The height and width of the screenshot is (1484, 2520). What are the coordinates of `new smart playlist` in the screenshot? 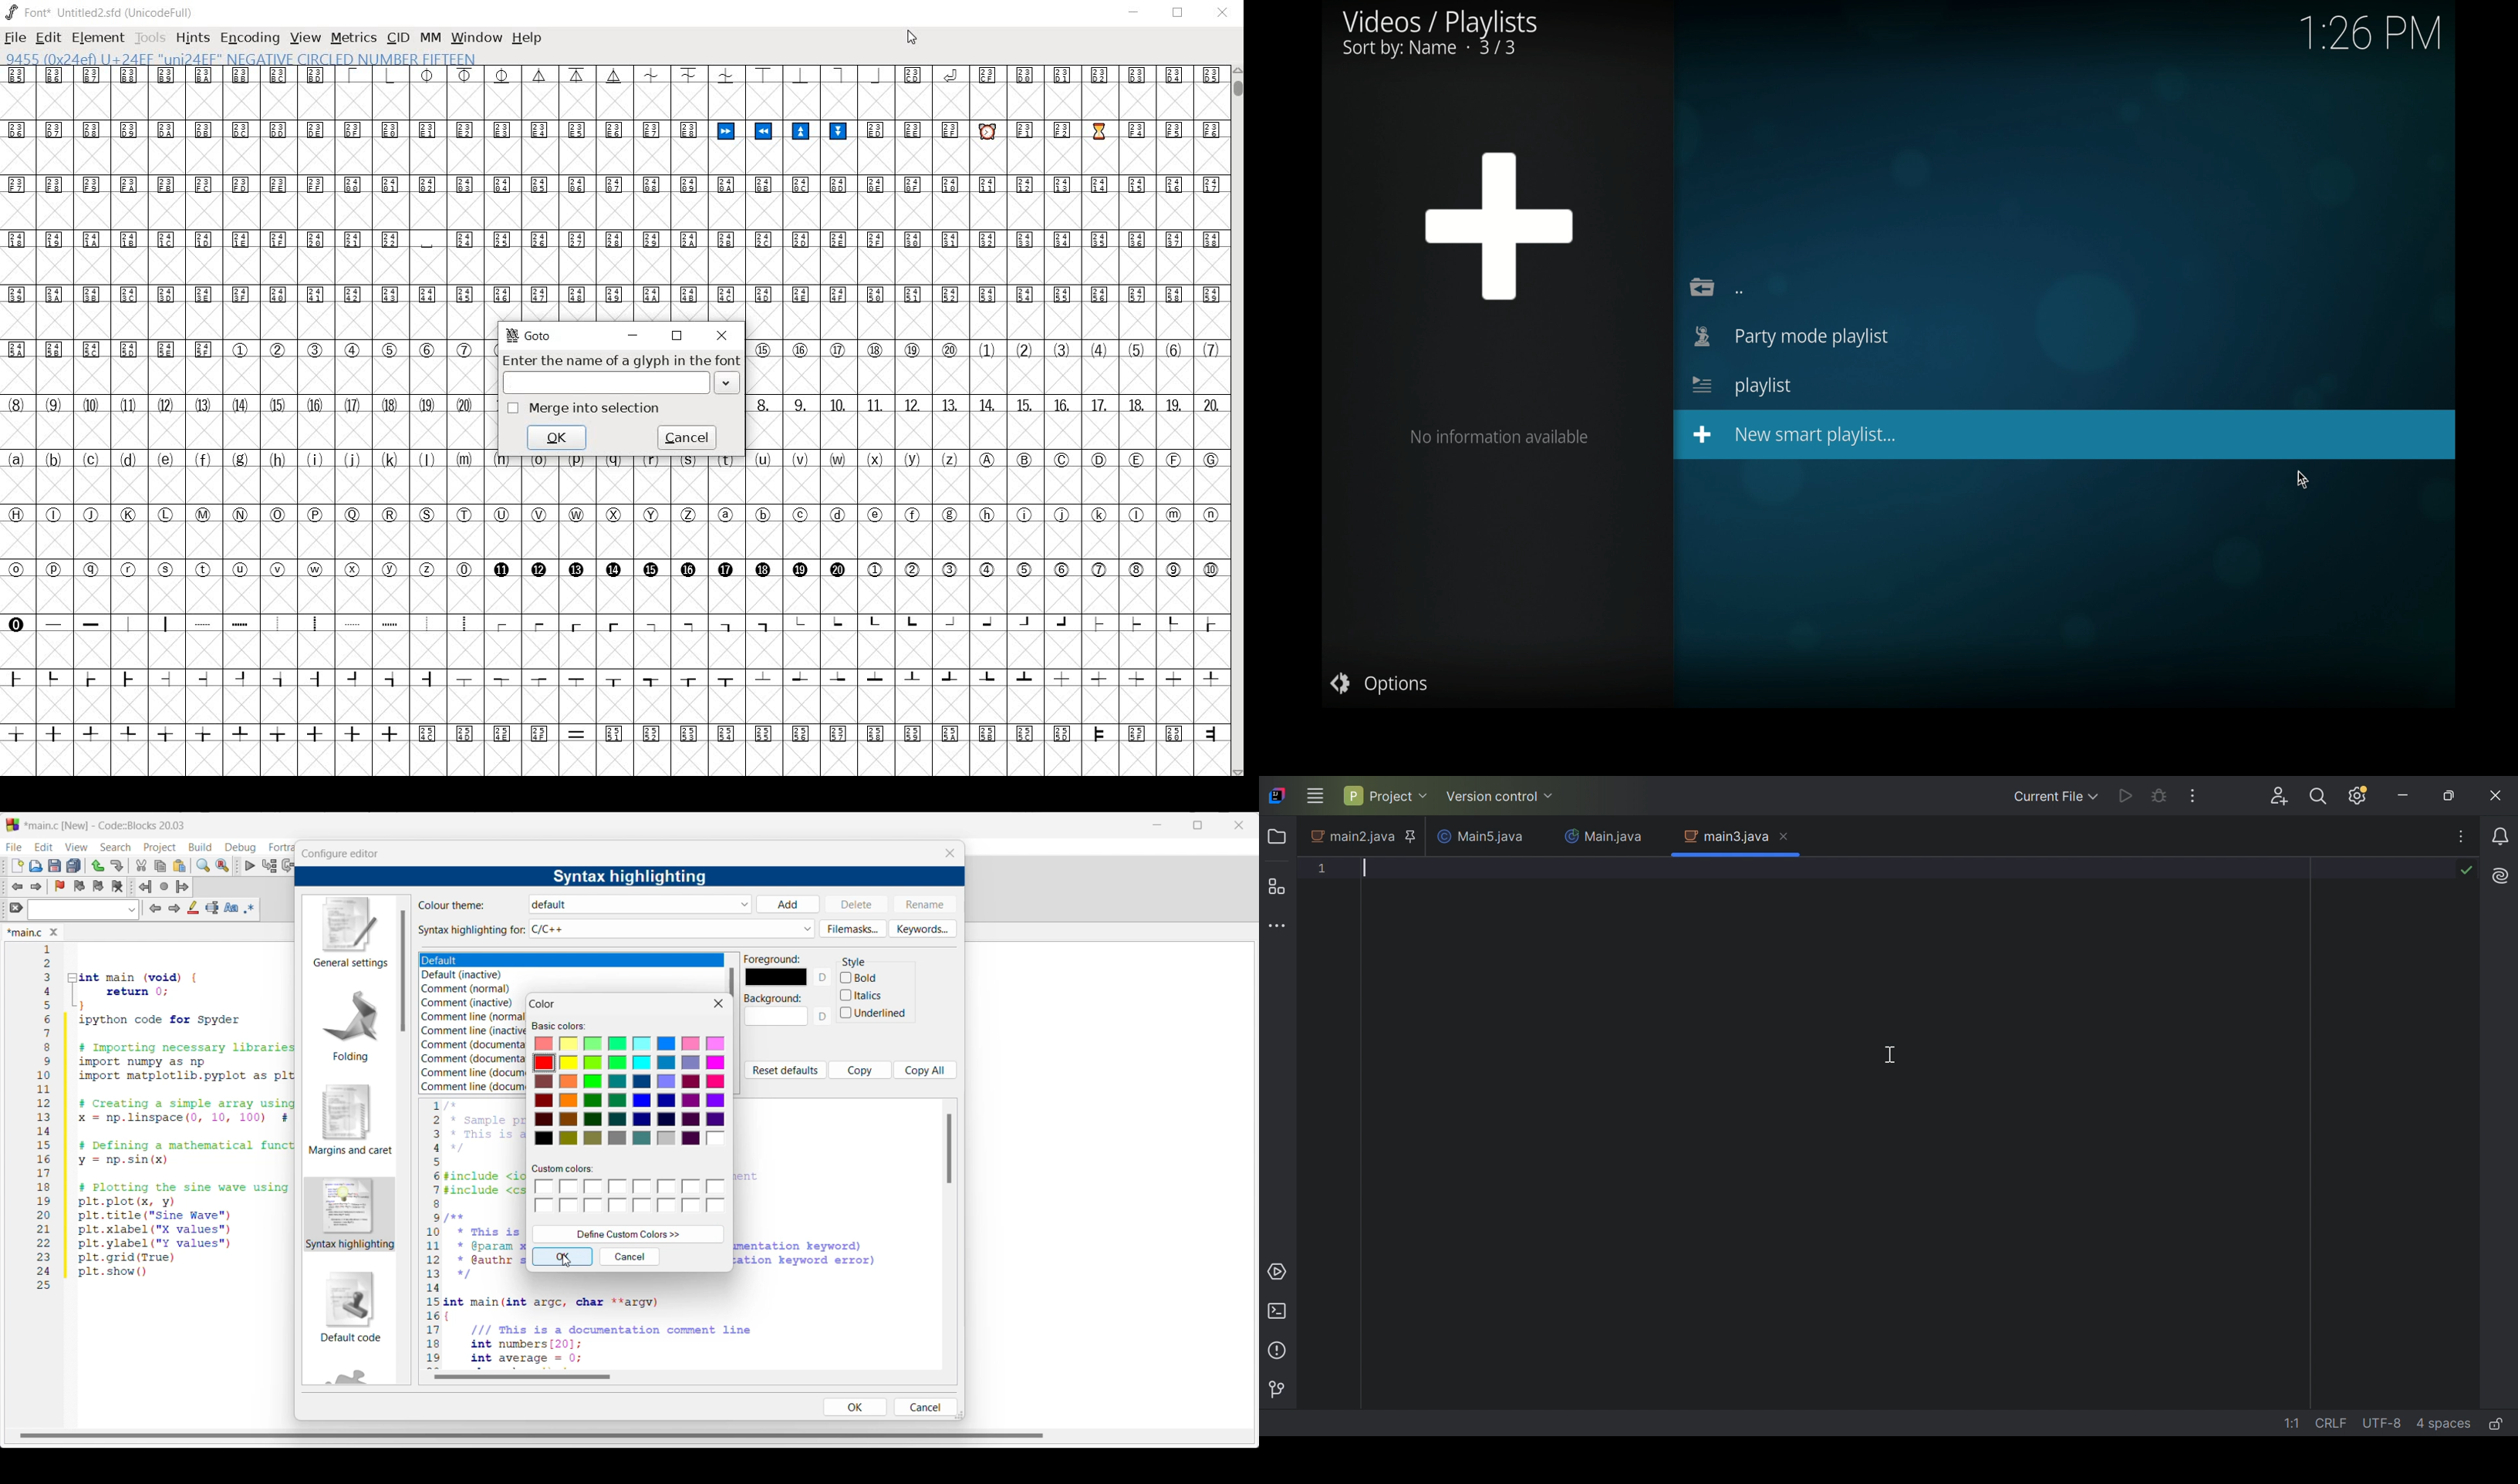 It's located at (1797, 435).